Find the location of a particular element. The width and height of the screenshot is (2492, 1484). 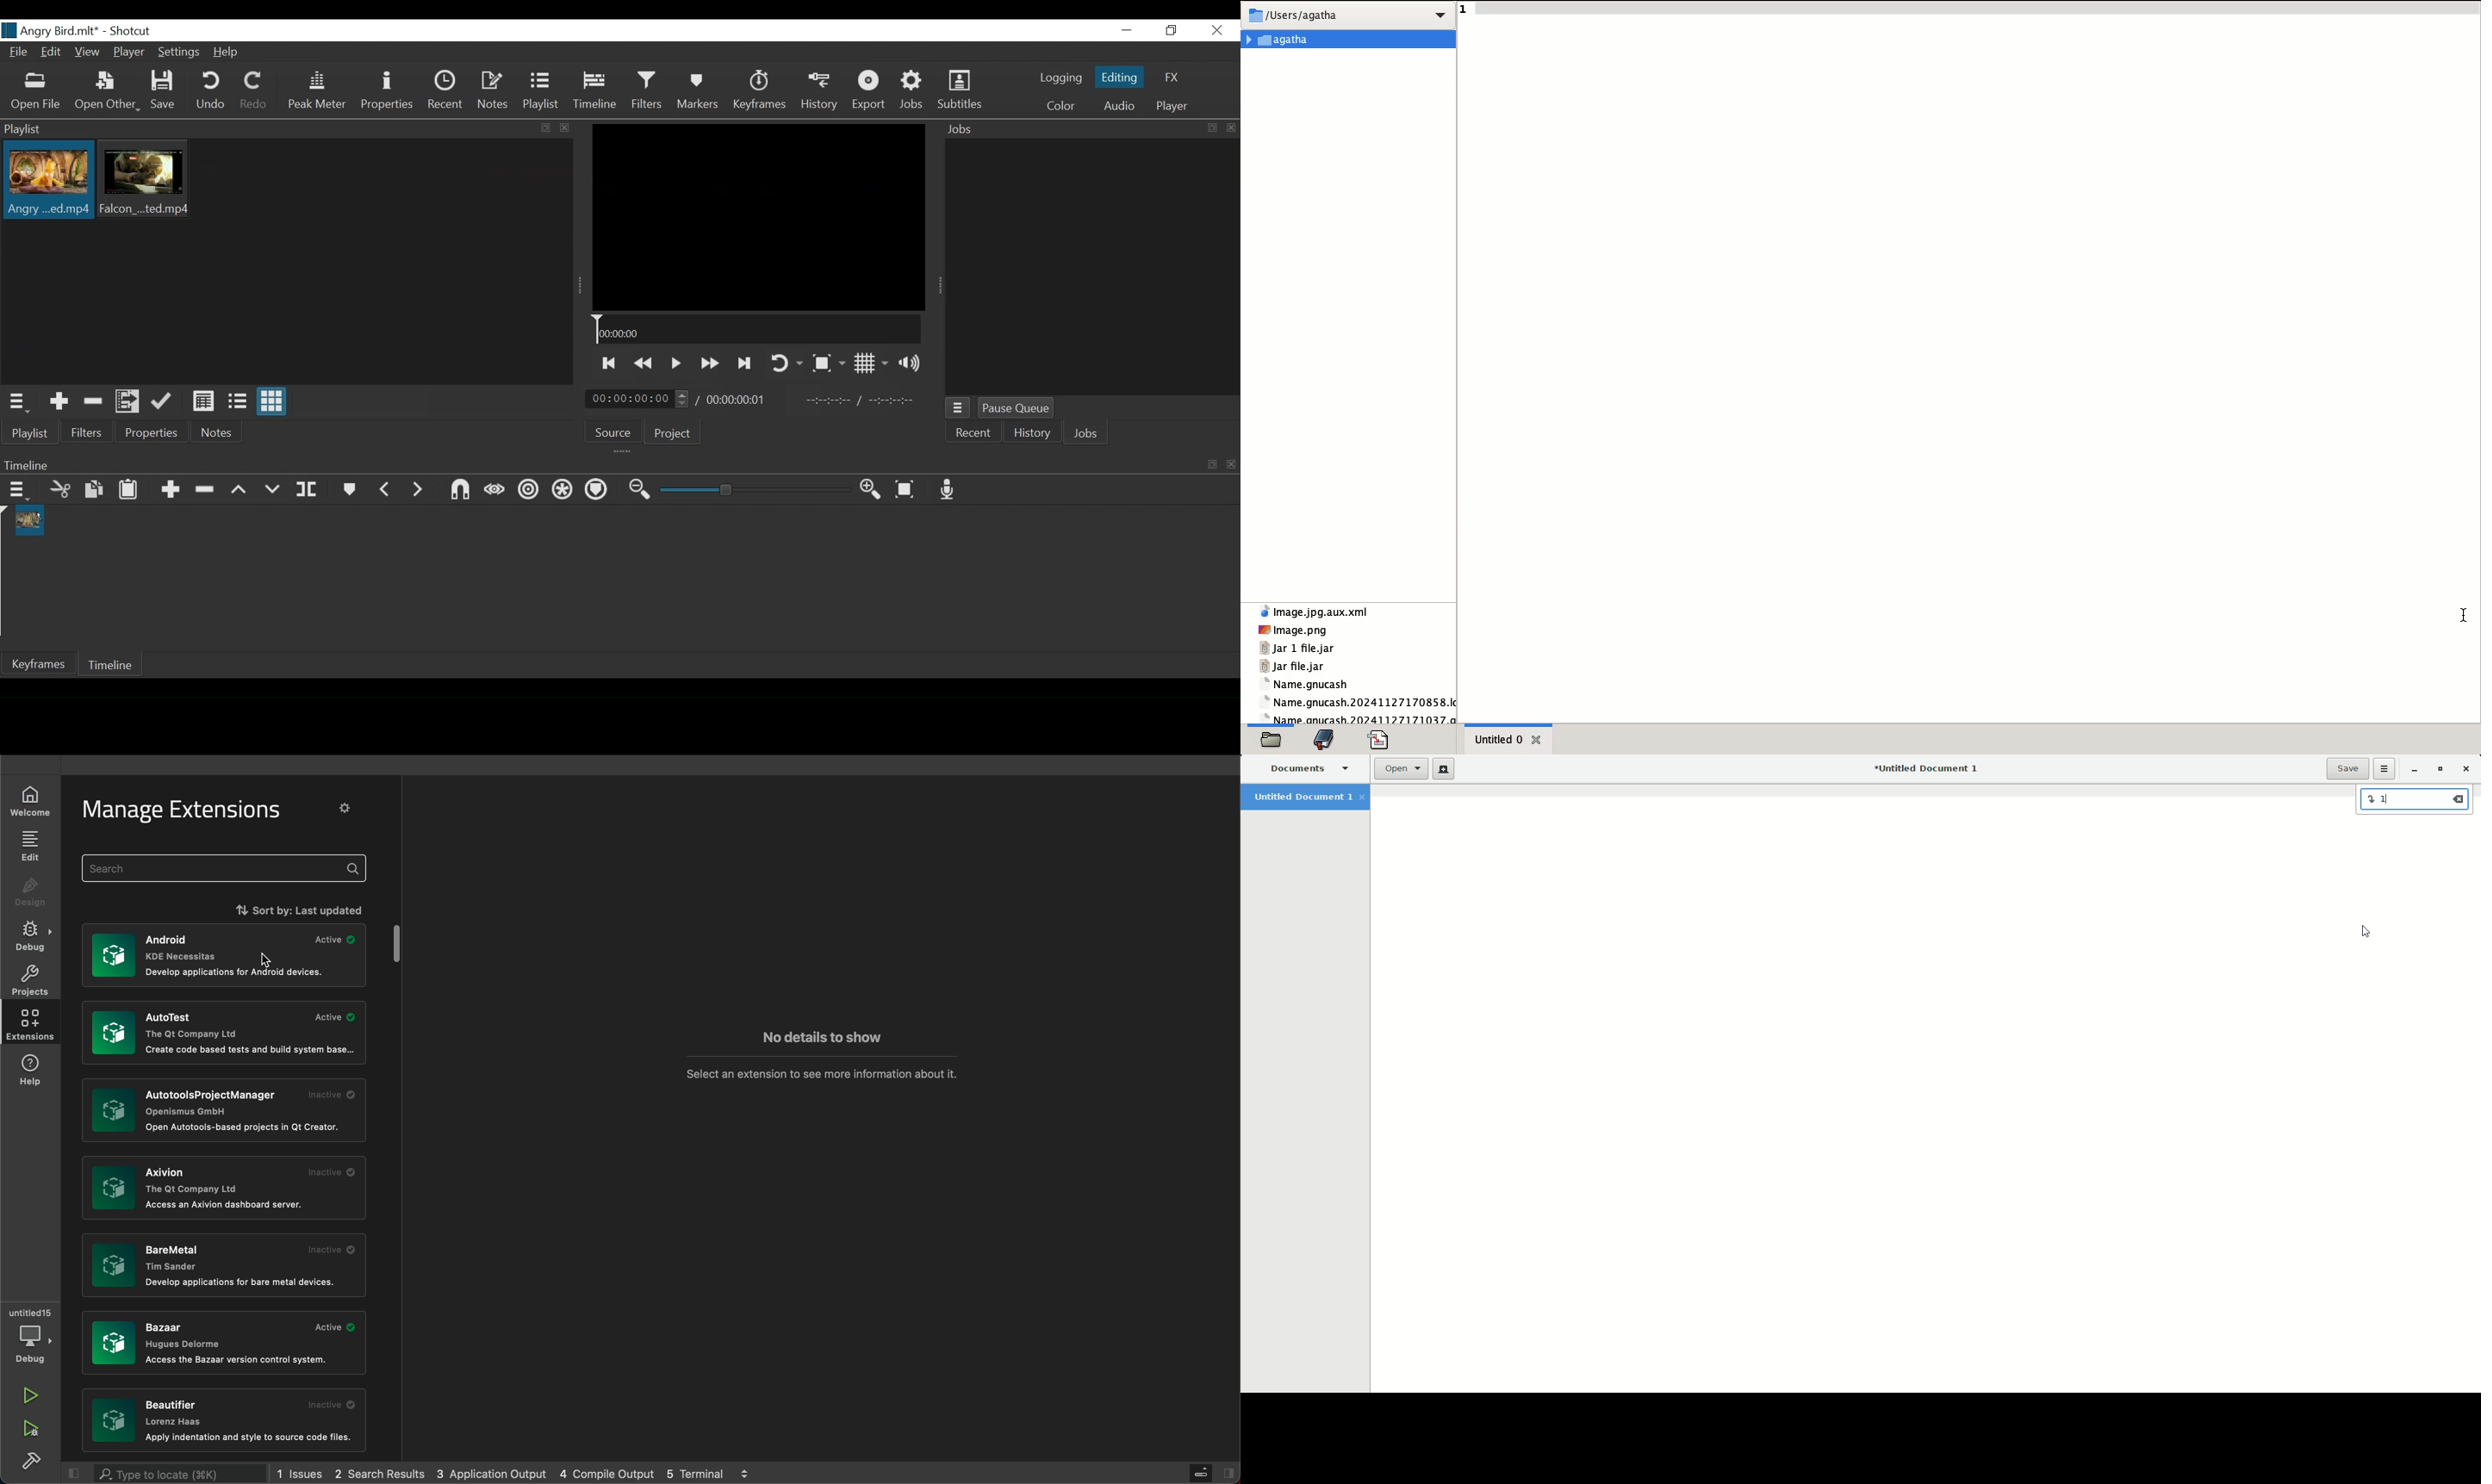

Properties is located at coordinates (153, 433).